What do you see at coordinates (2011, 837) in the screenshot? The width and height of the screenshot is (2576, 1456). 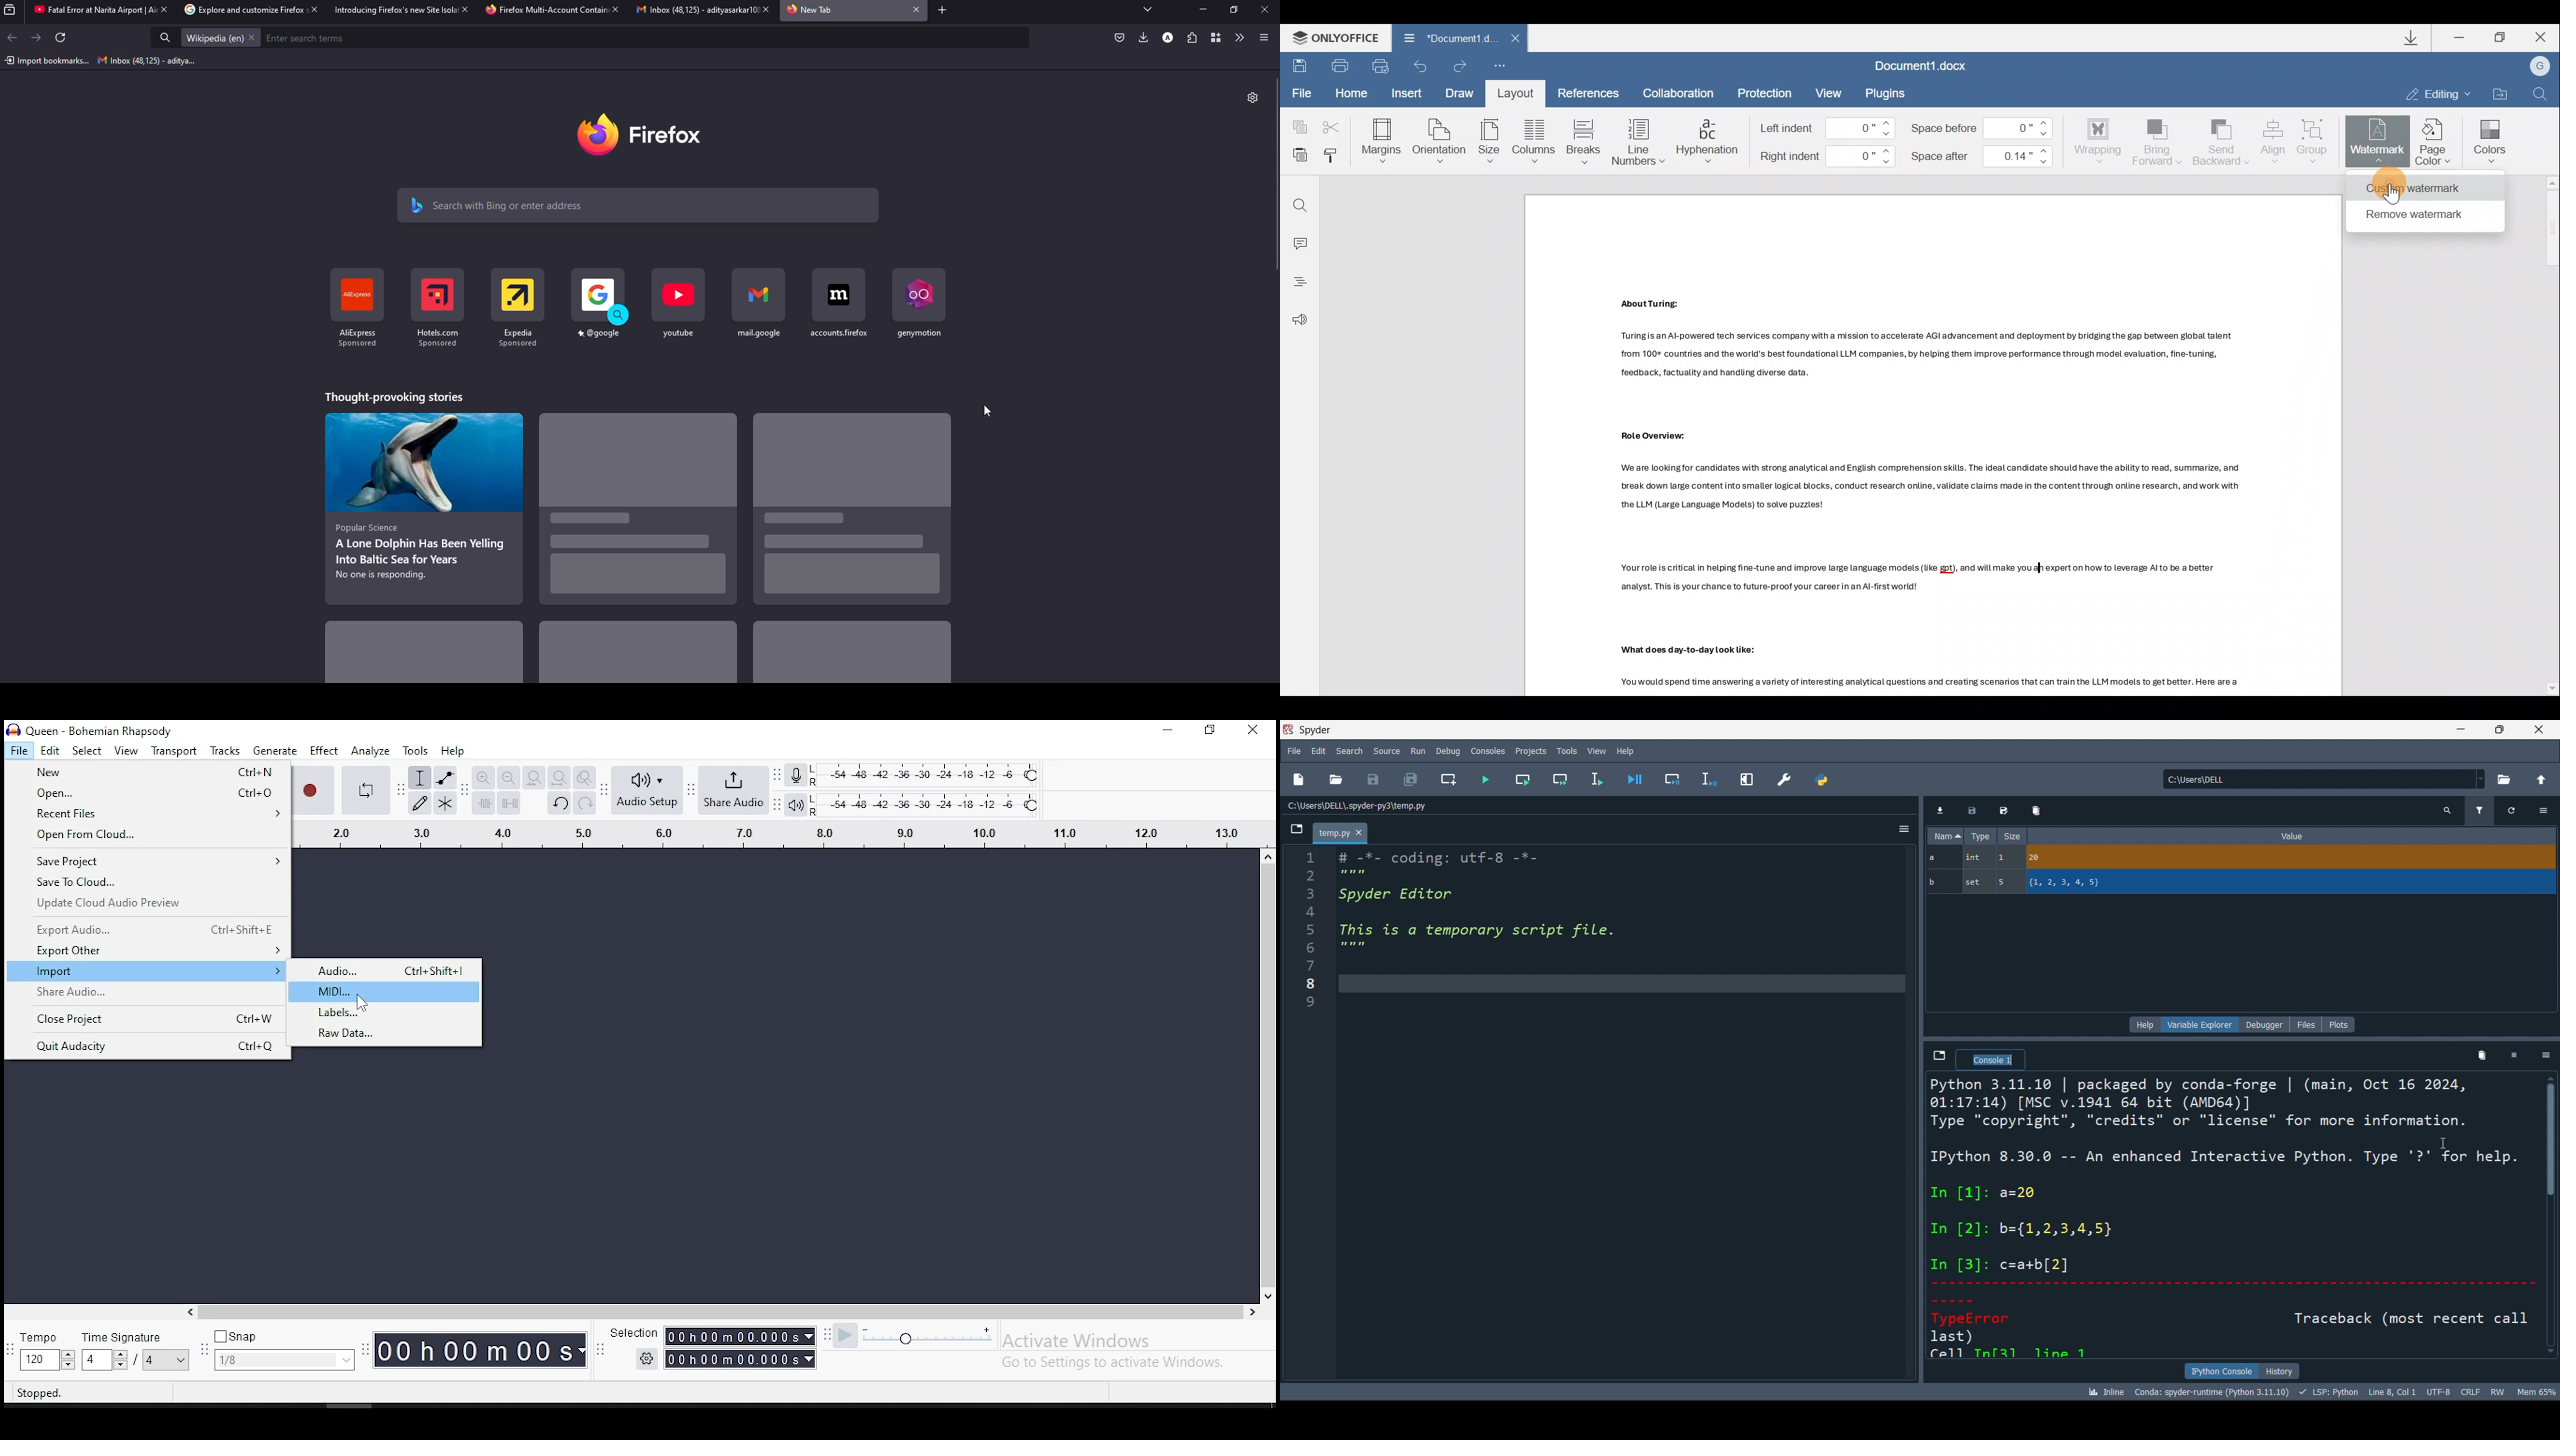 I see `size` at bounding box center [2011, 837].